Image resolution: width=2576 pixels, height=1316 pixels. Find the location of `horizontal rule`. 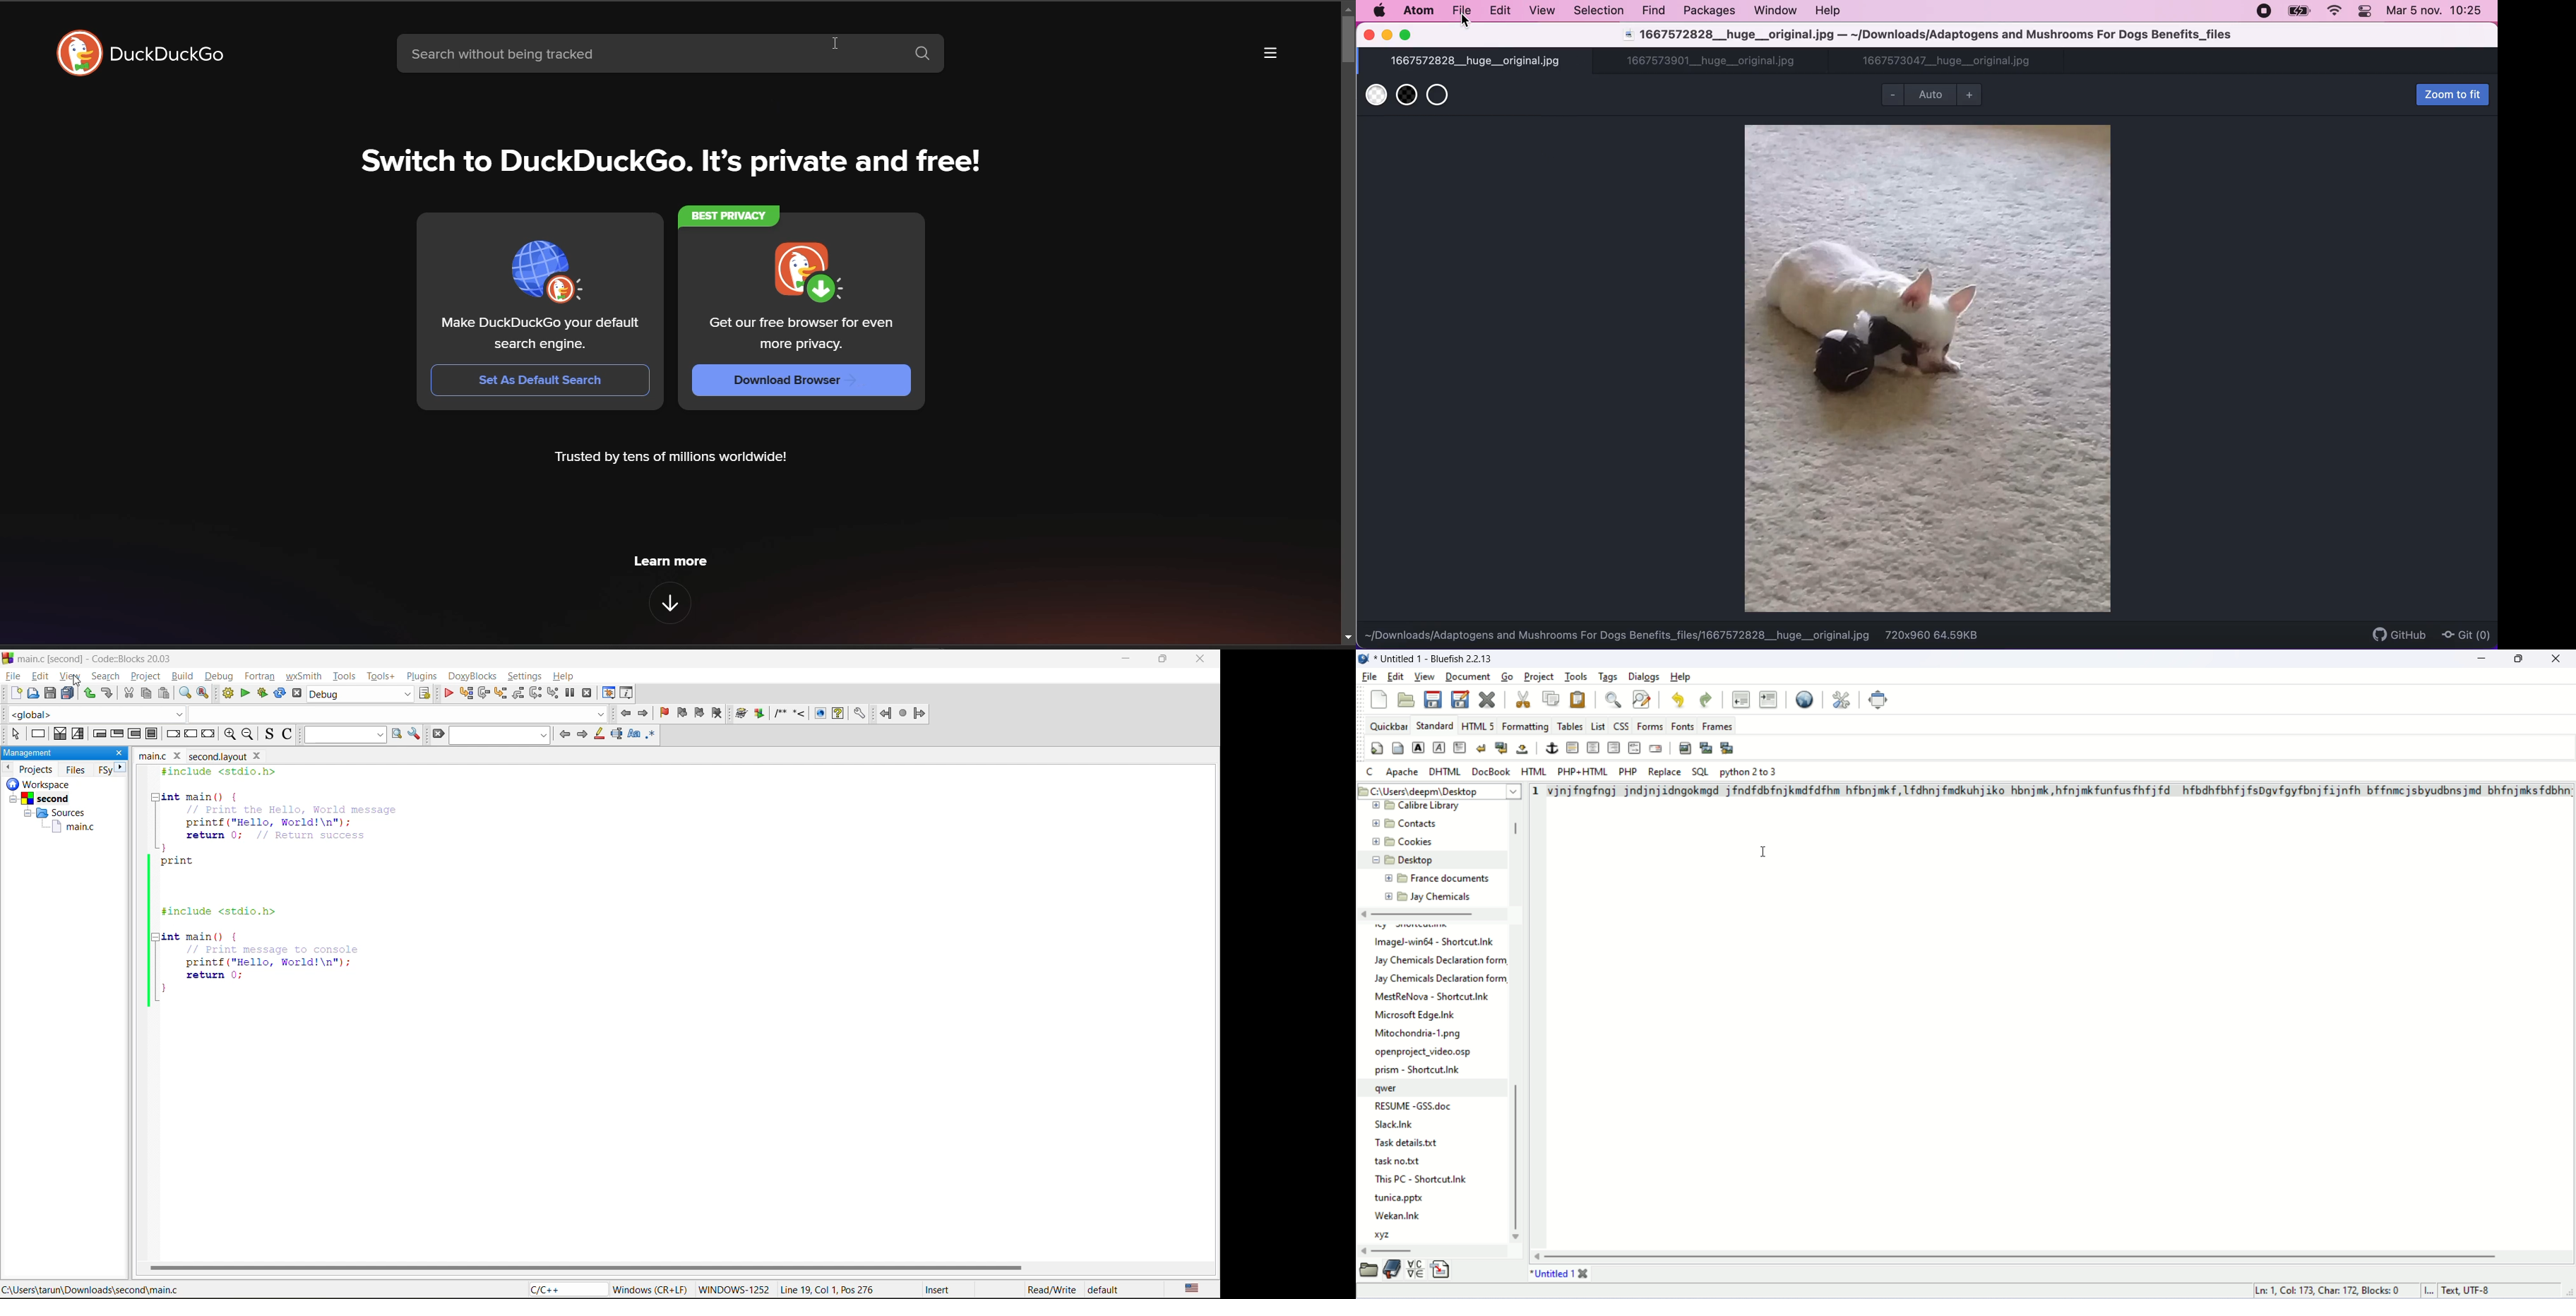

horizontal rule is located at coordinates (1573, 747).